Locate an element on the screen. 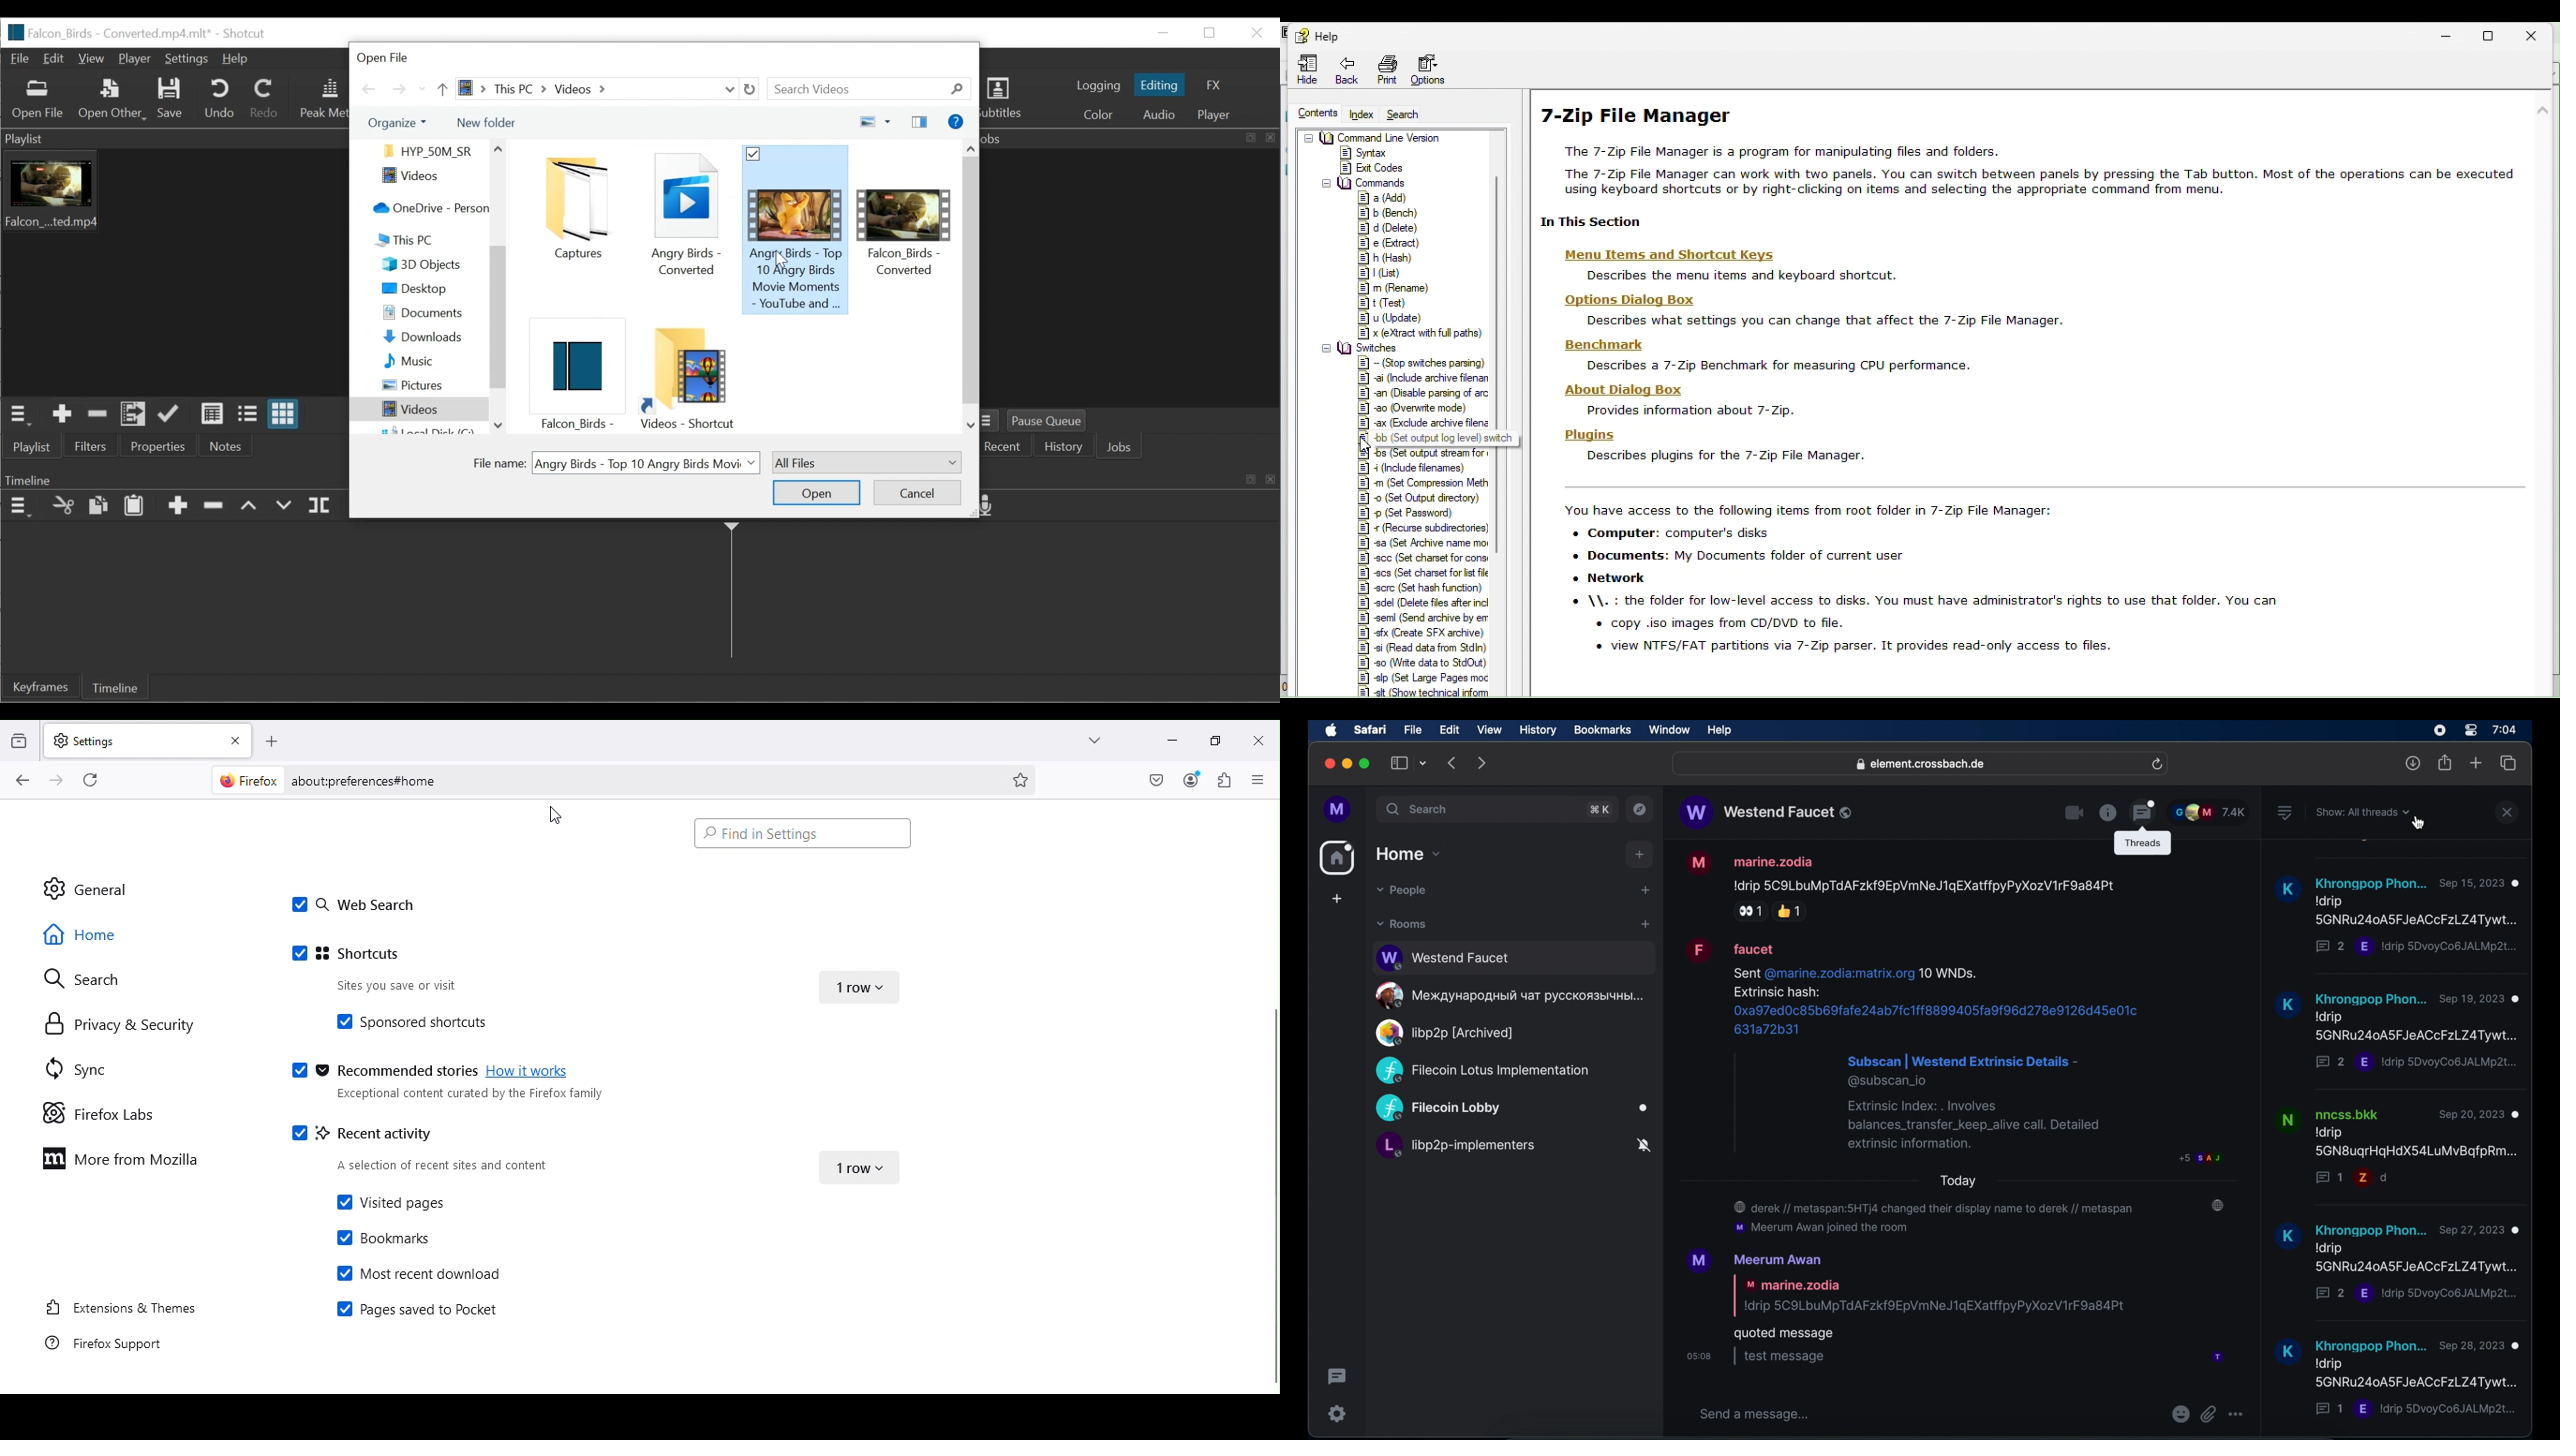 This screenshot has height=1456, width=2576. screen recorder icon is located at coordinates (2439, 731).